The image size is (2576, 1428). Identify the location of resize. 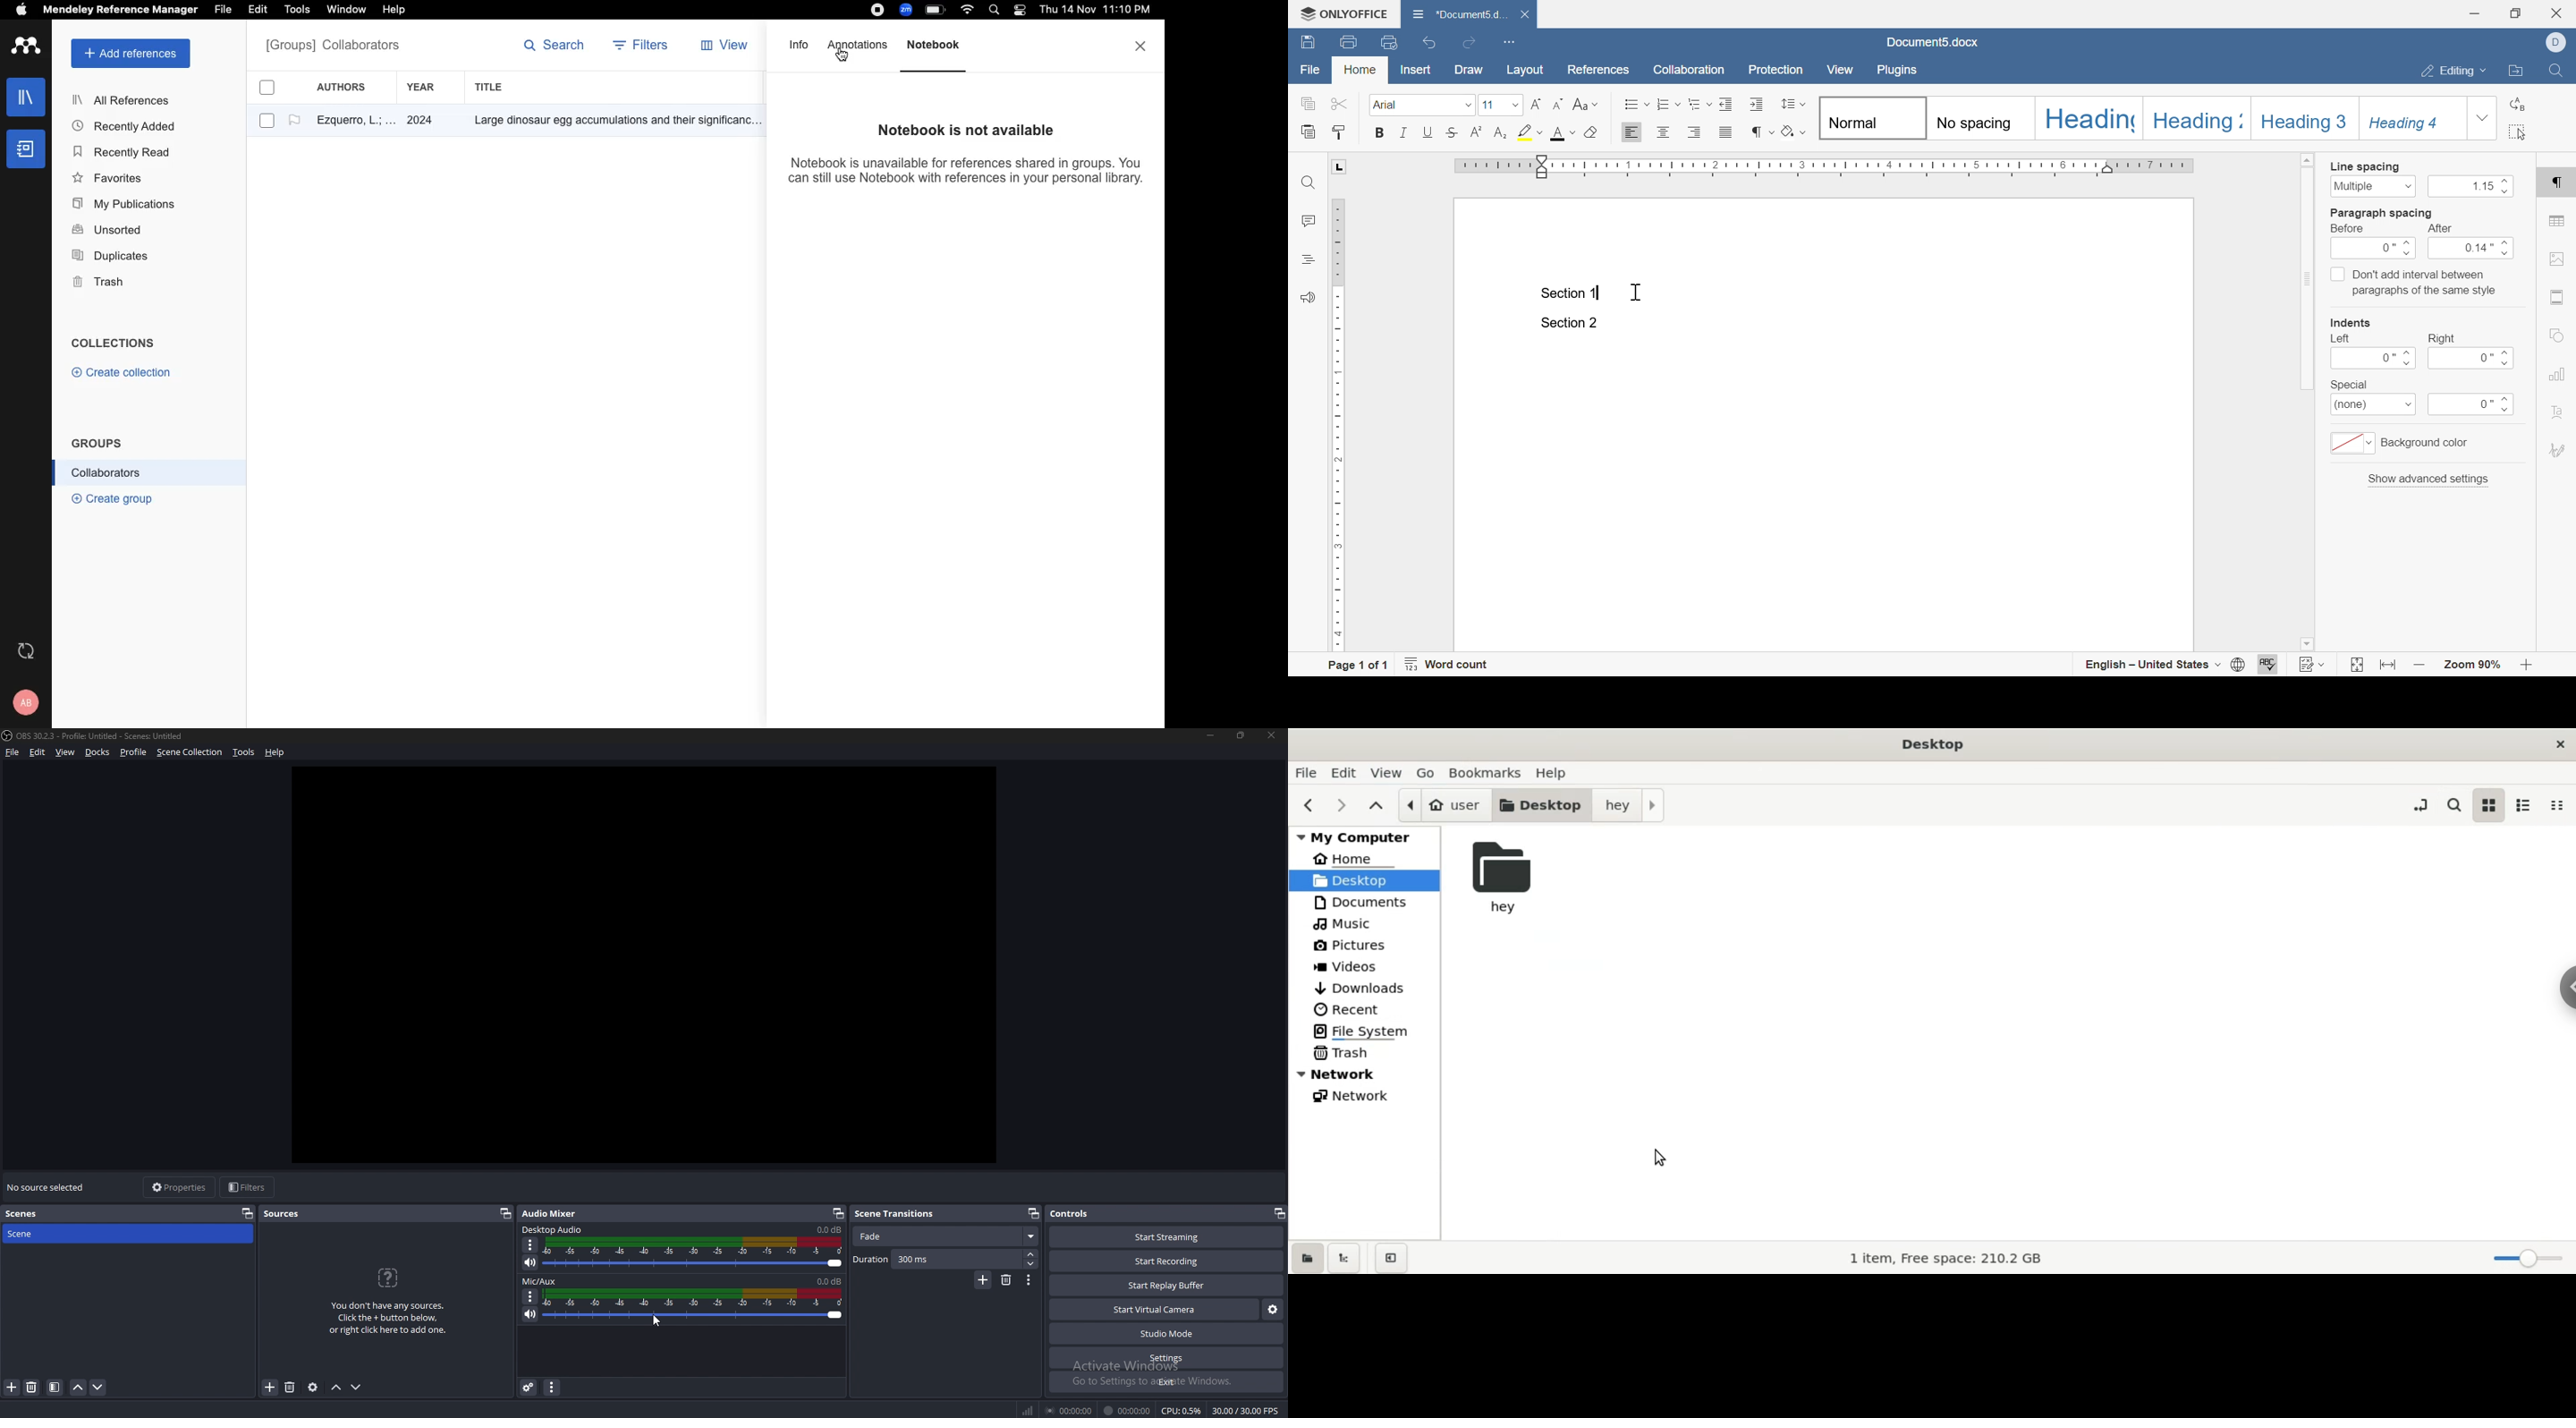
(1242, 736).